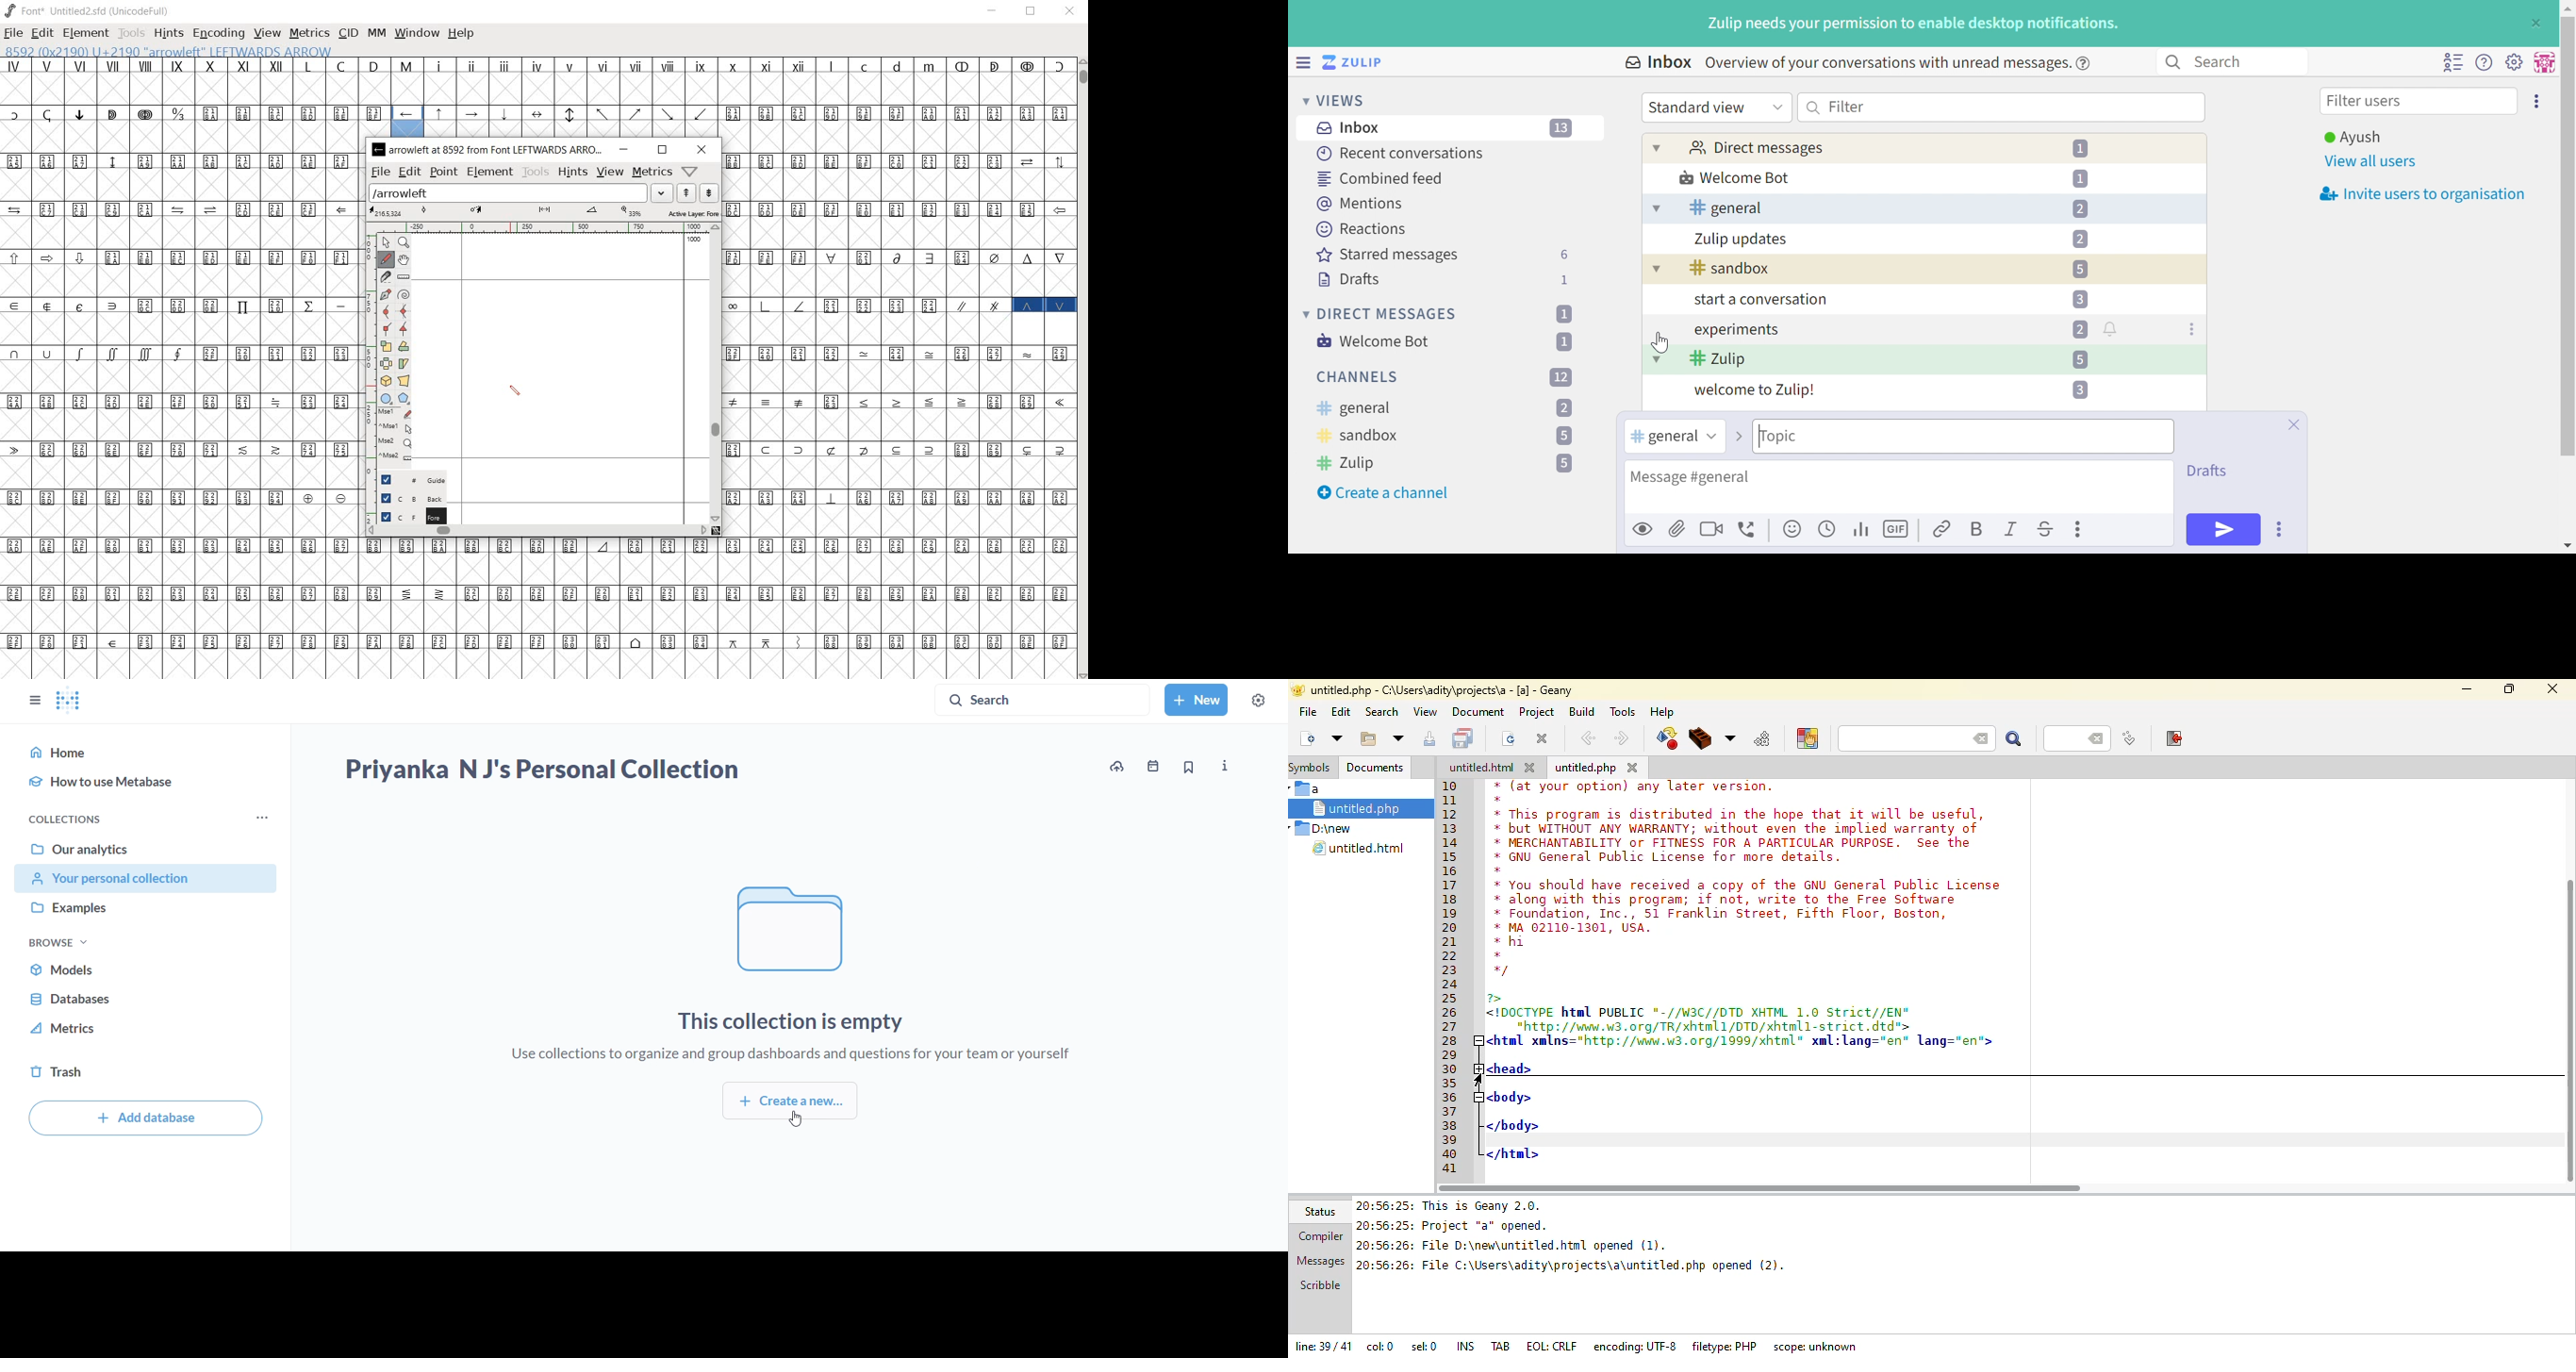 The image size is (2576, 1372). What do you see at coordinates (1301, 100) in the screenshot?
I see `Drop Down` at bounding box center [1301, 100].